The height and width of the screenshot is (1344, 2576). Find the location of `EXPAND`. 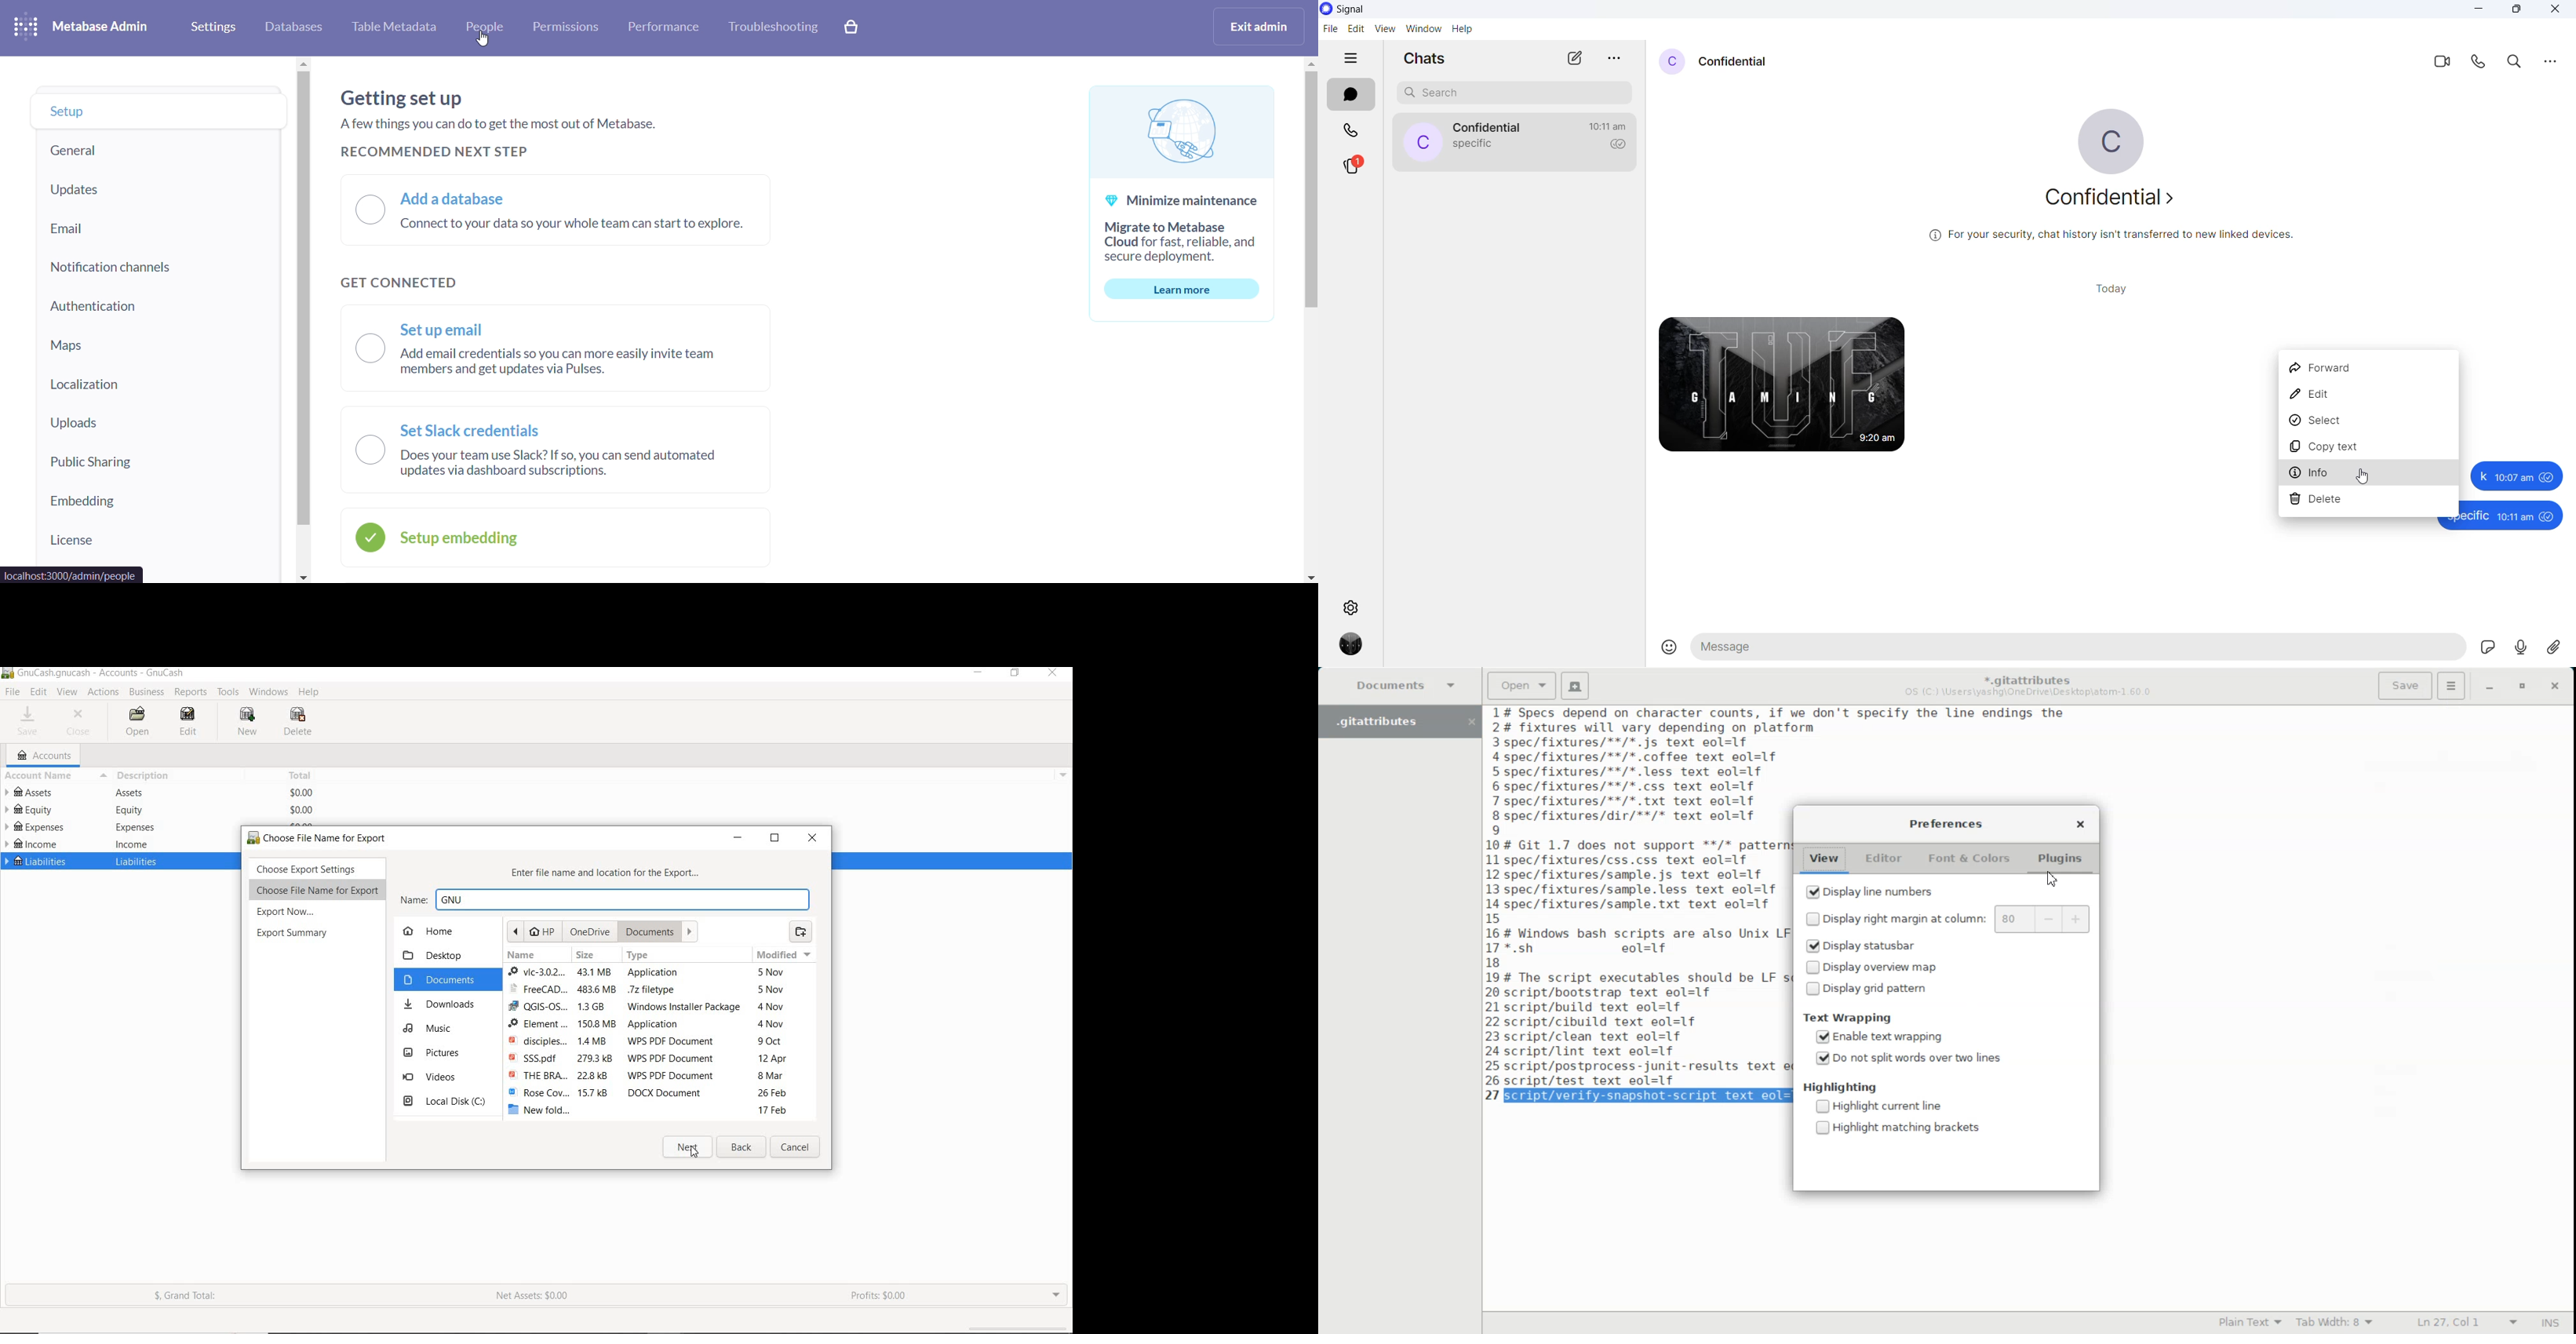

EXPAND is located at coordinates (1055, 1296).